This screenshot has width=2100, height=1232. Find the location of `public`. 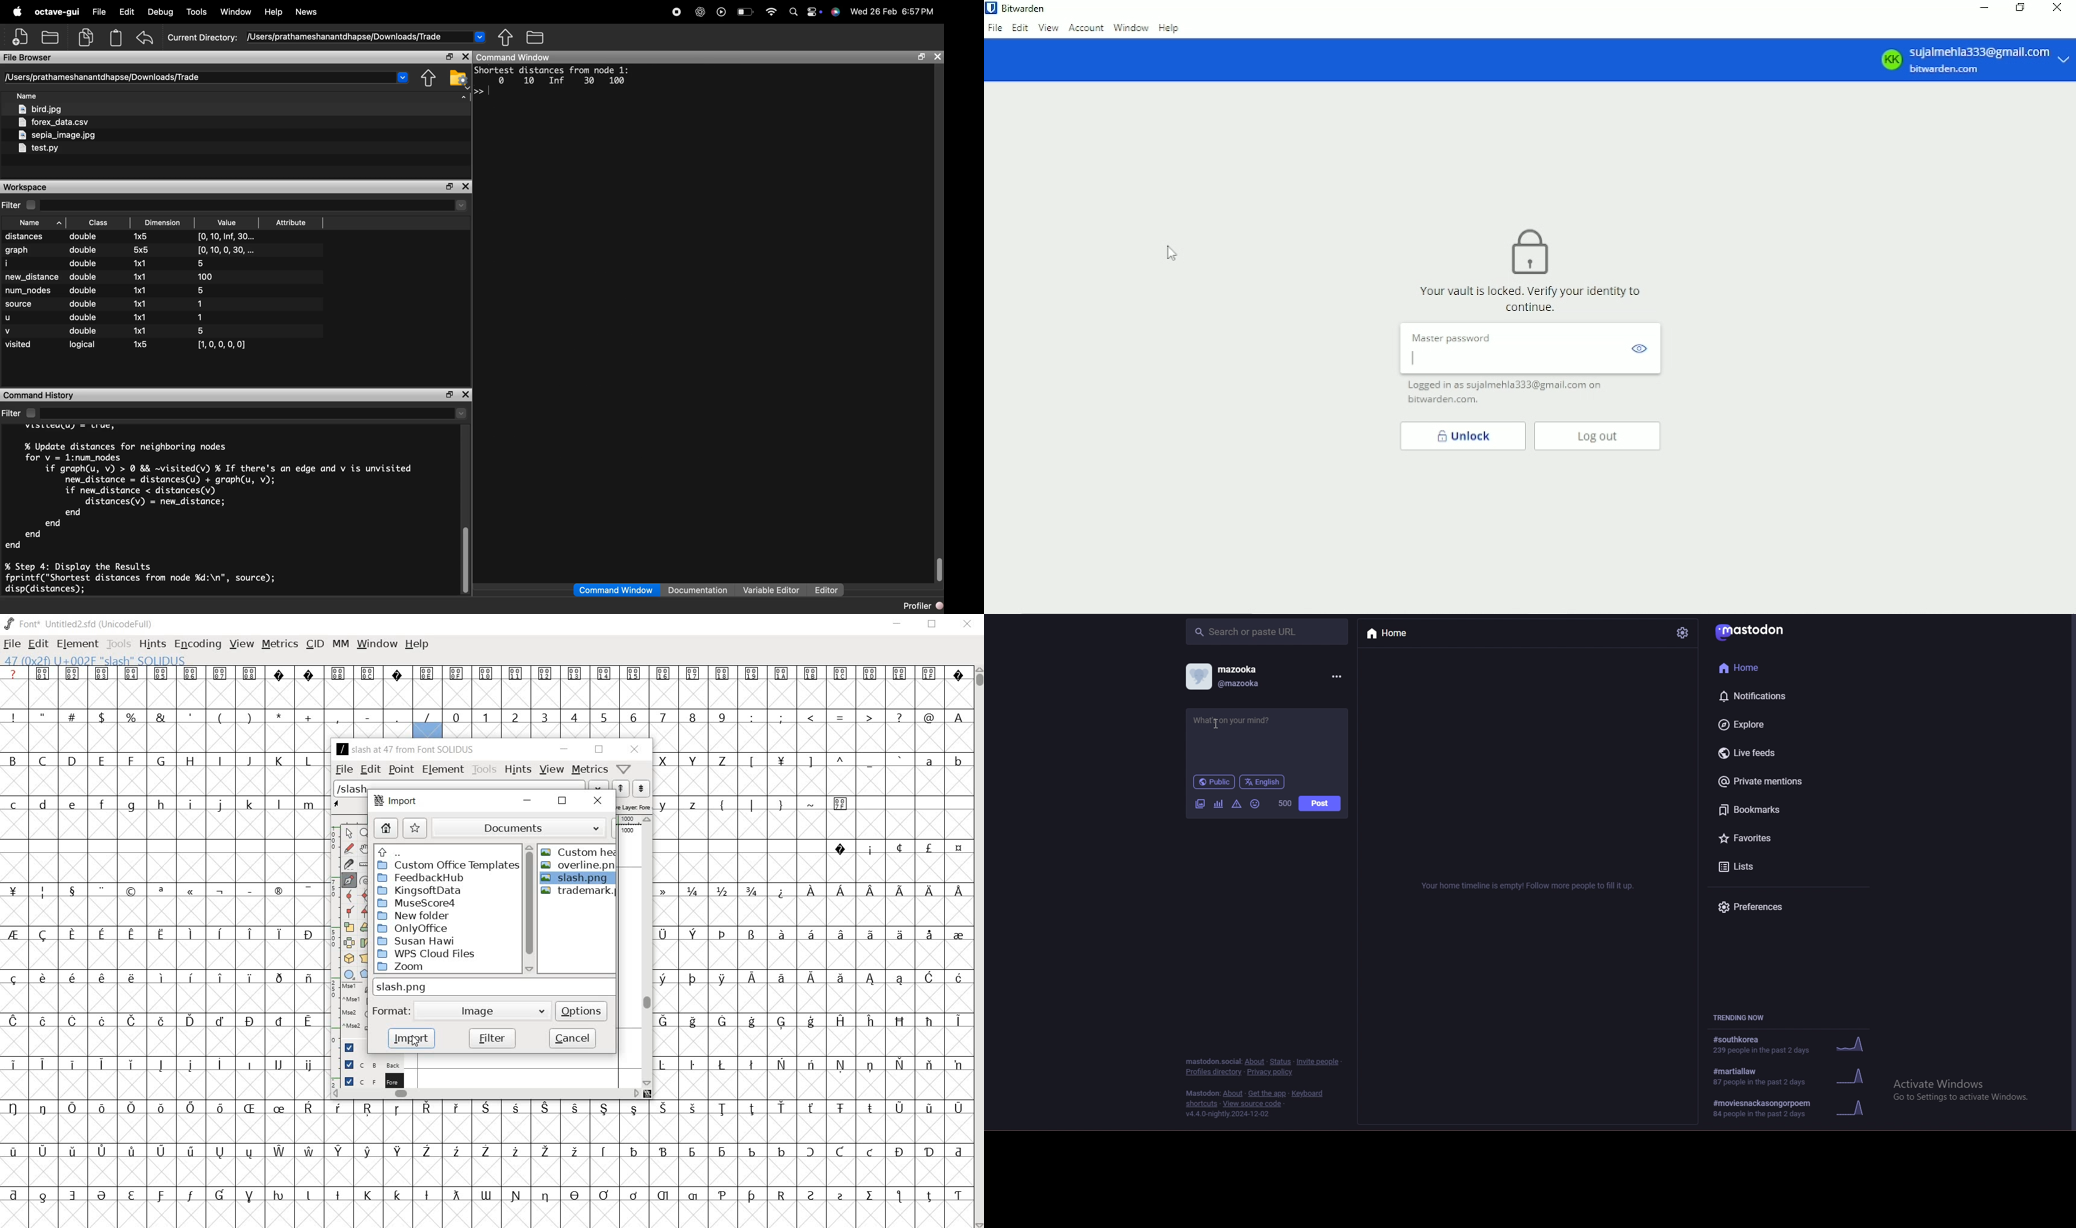

public is located at coordinates (1214, 782).